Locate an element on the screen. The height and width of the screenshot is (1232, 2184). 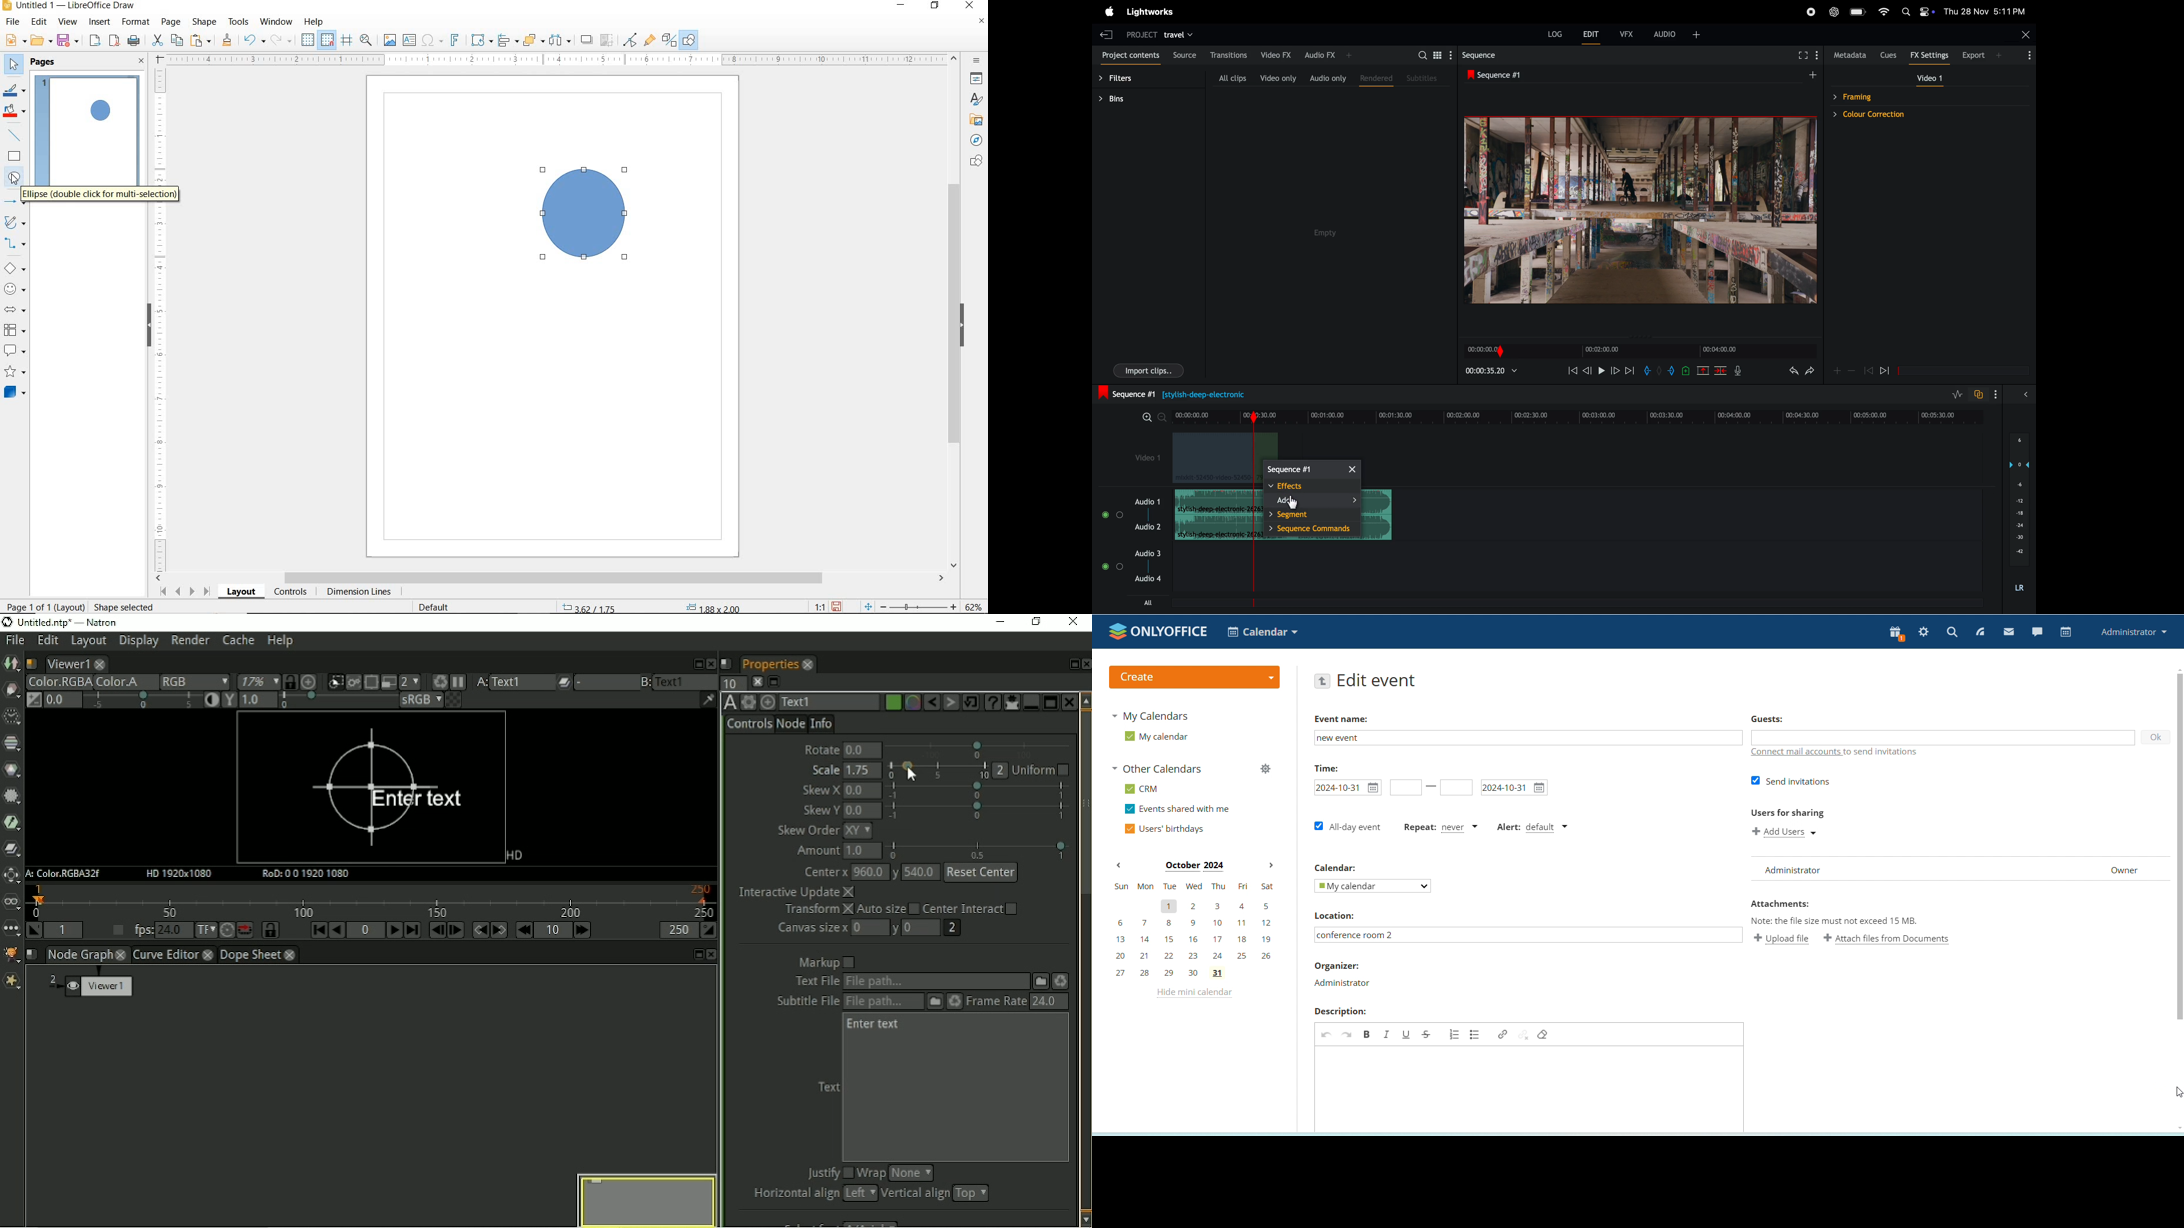
apple menu is located at coordinates (1109, 11).